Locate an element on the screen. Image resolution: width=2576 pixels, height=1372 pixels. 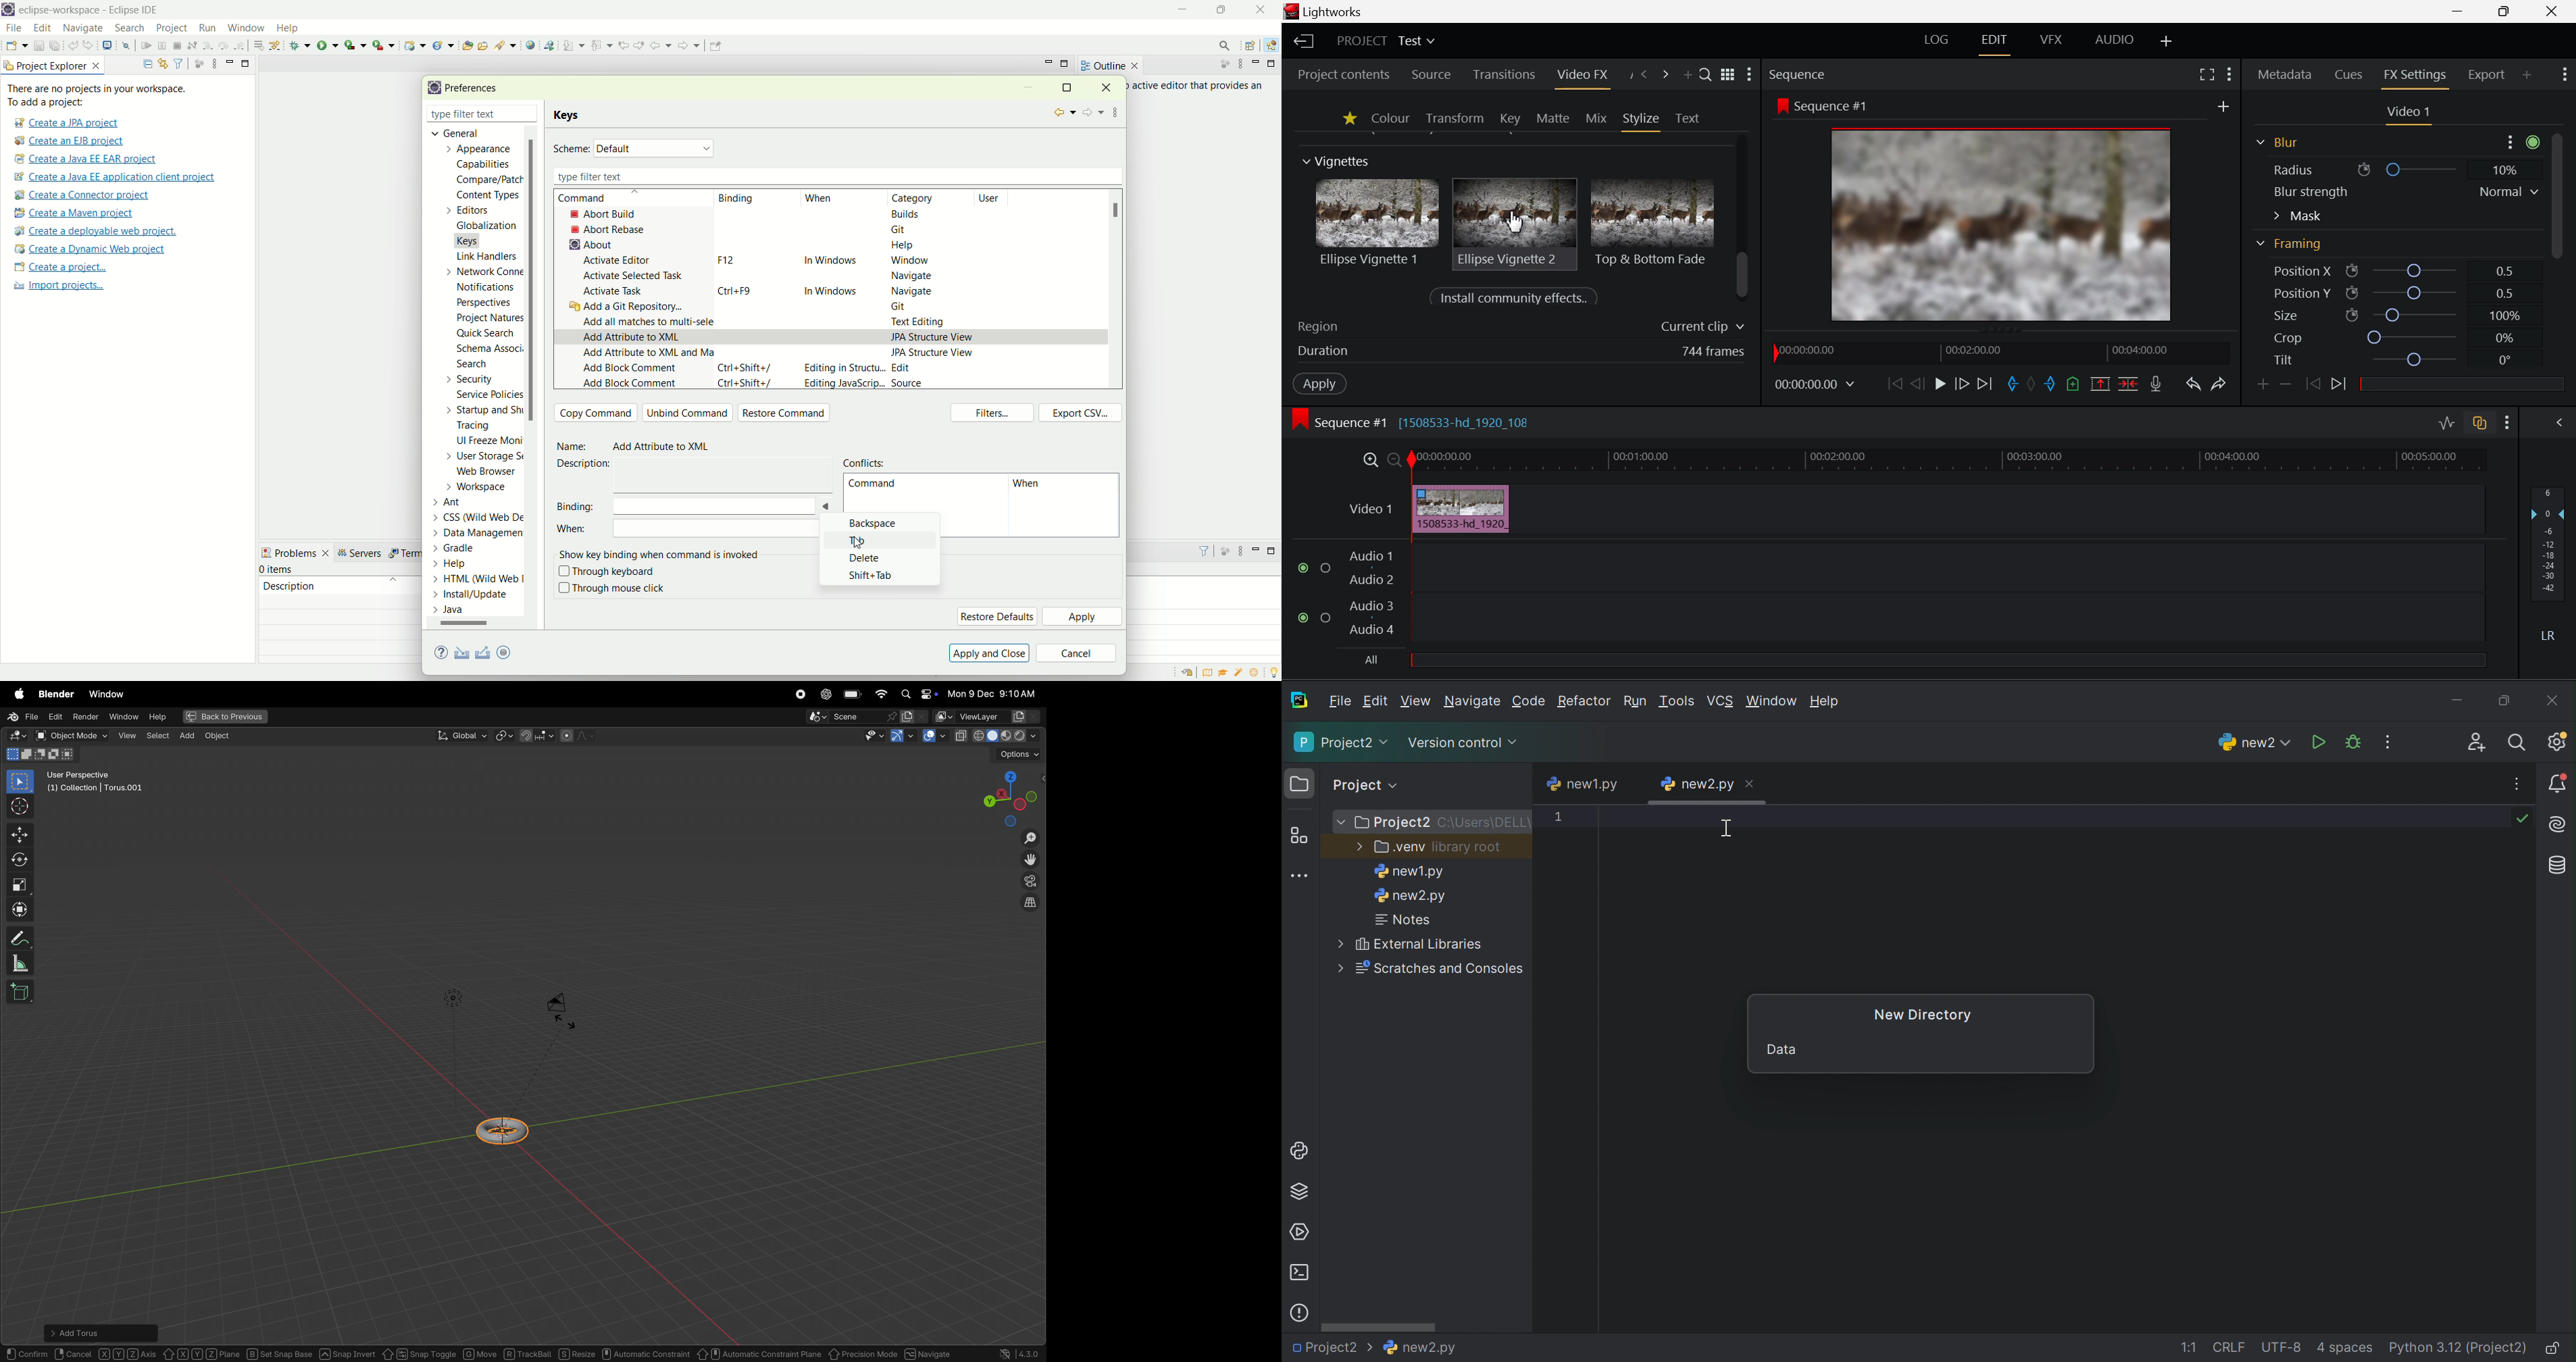
Remove Marked Section is located at coordinates (2101, 383).